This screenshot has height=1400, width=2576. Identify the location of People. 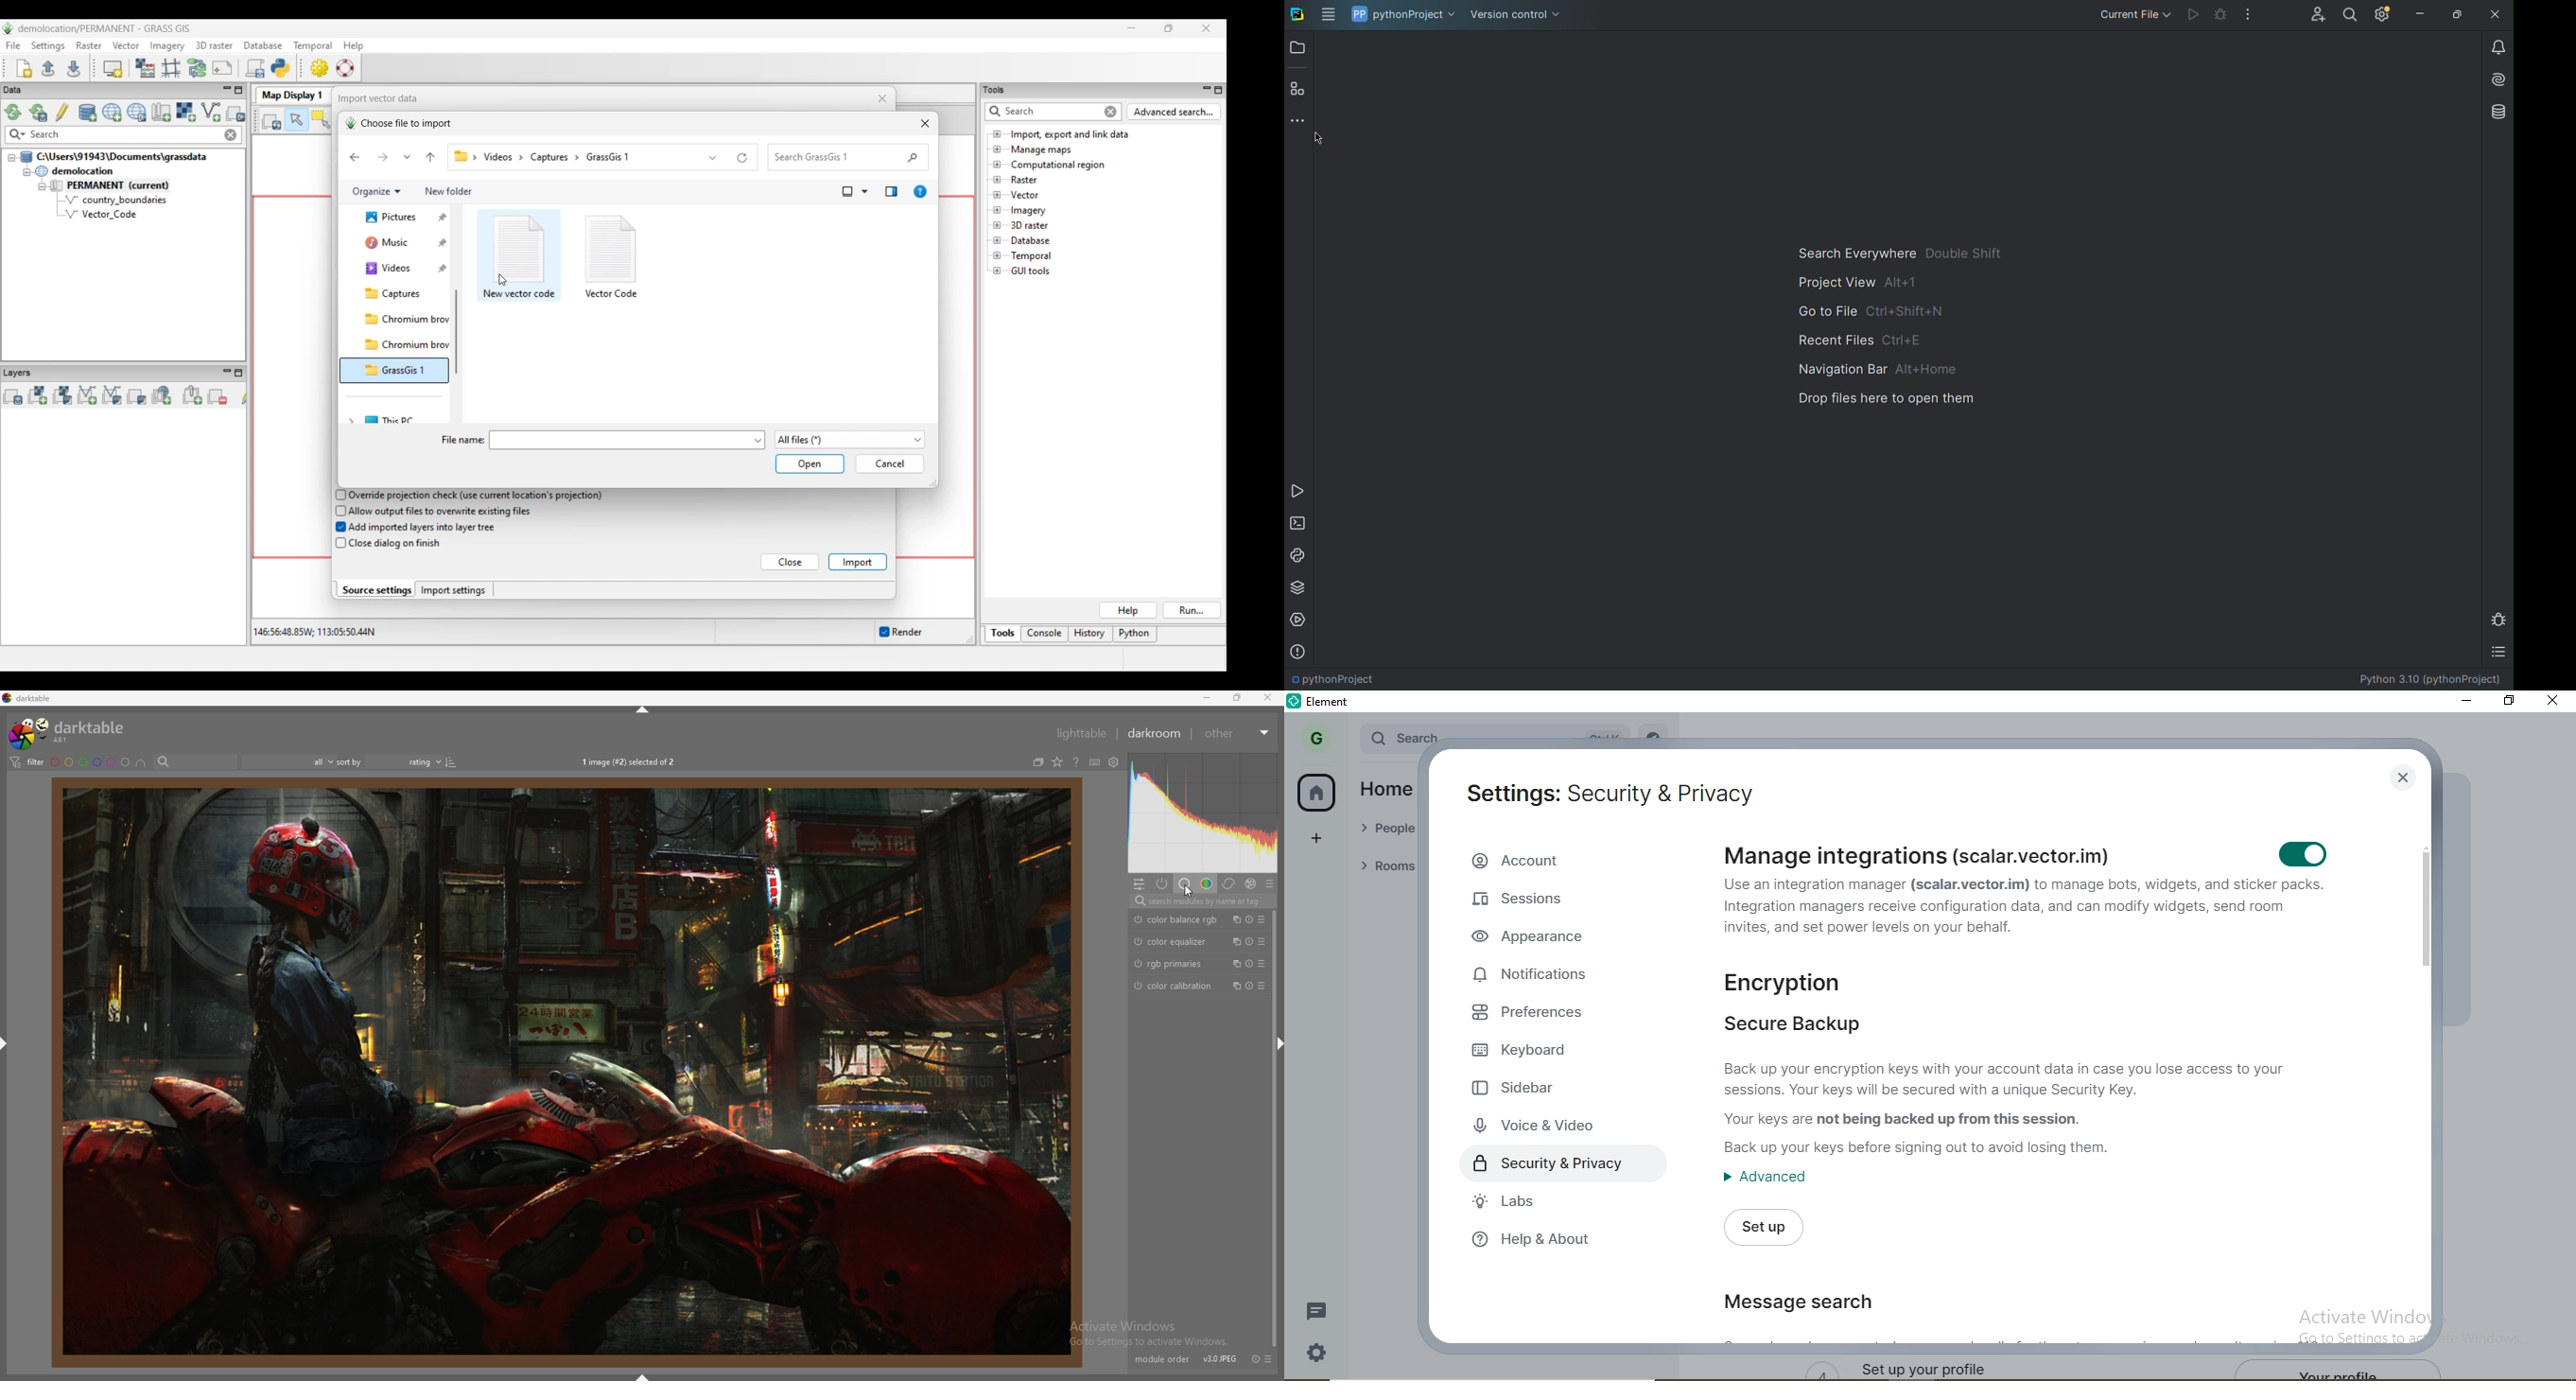
(1385, 827).